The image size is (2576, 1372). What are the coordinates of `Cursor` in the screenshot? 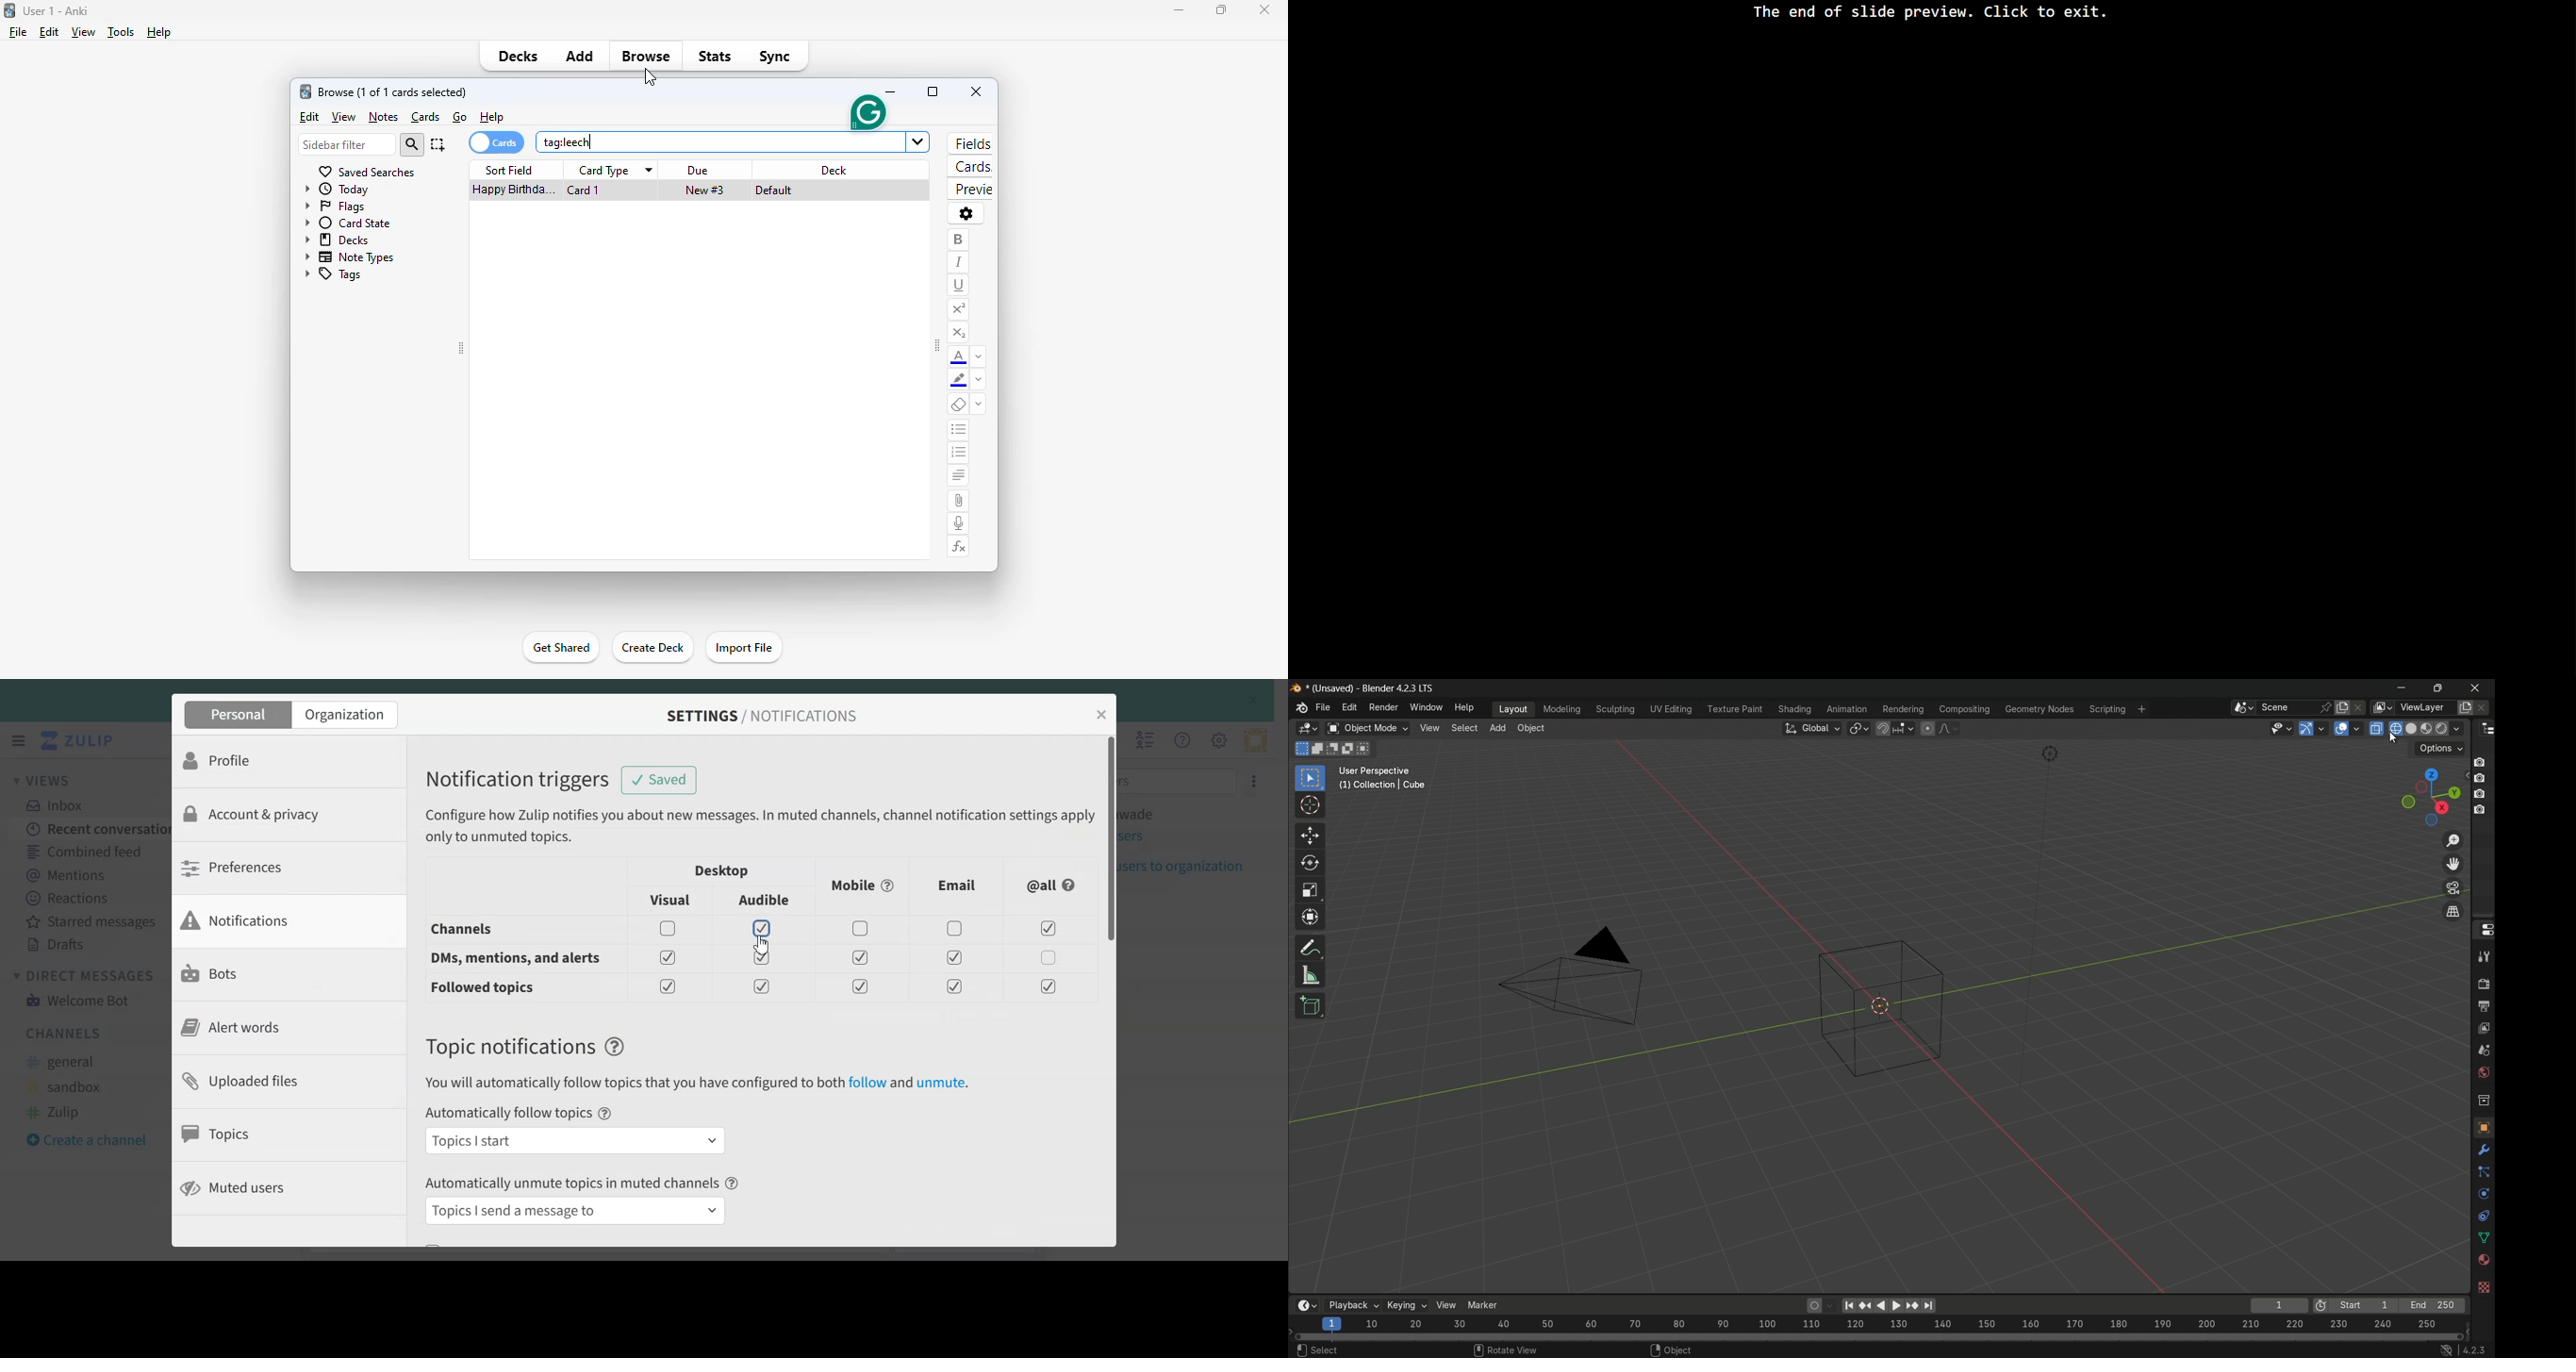 It's located at (761, 945).